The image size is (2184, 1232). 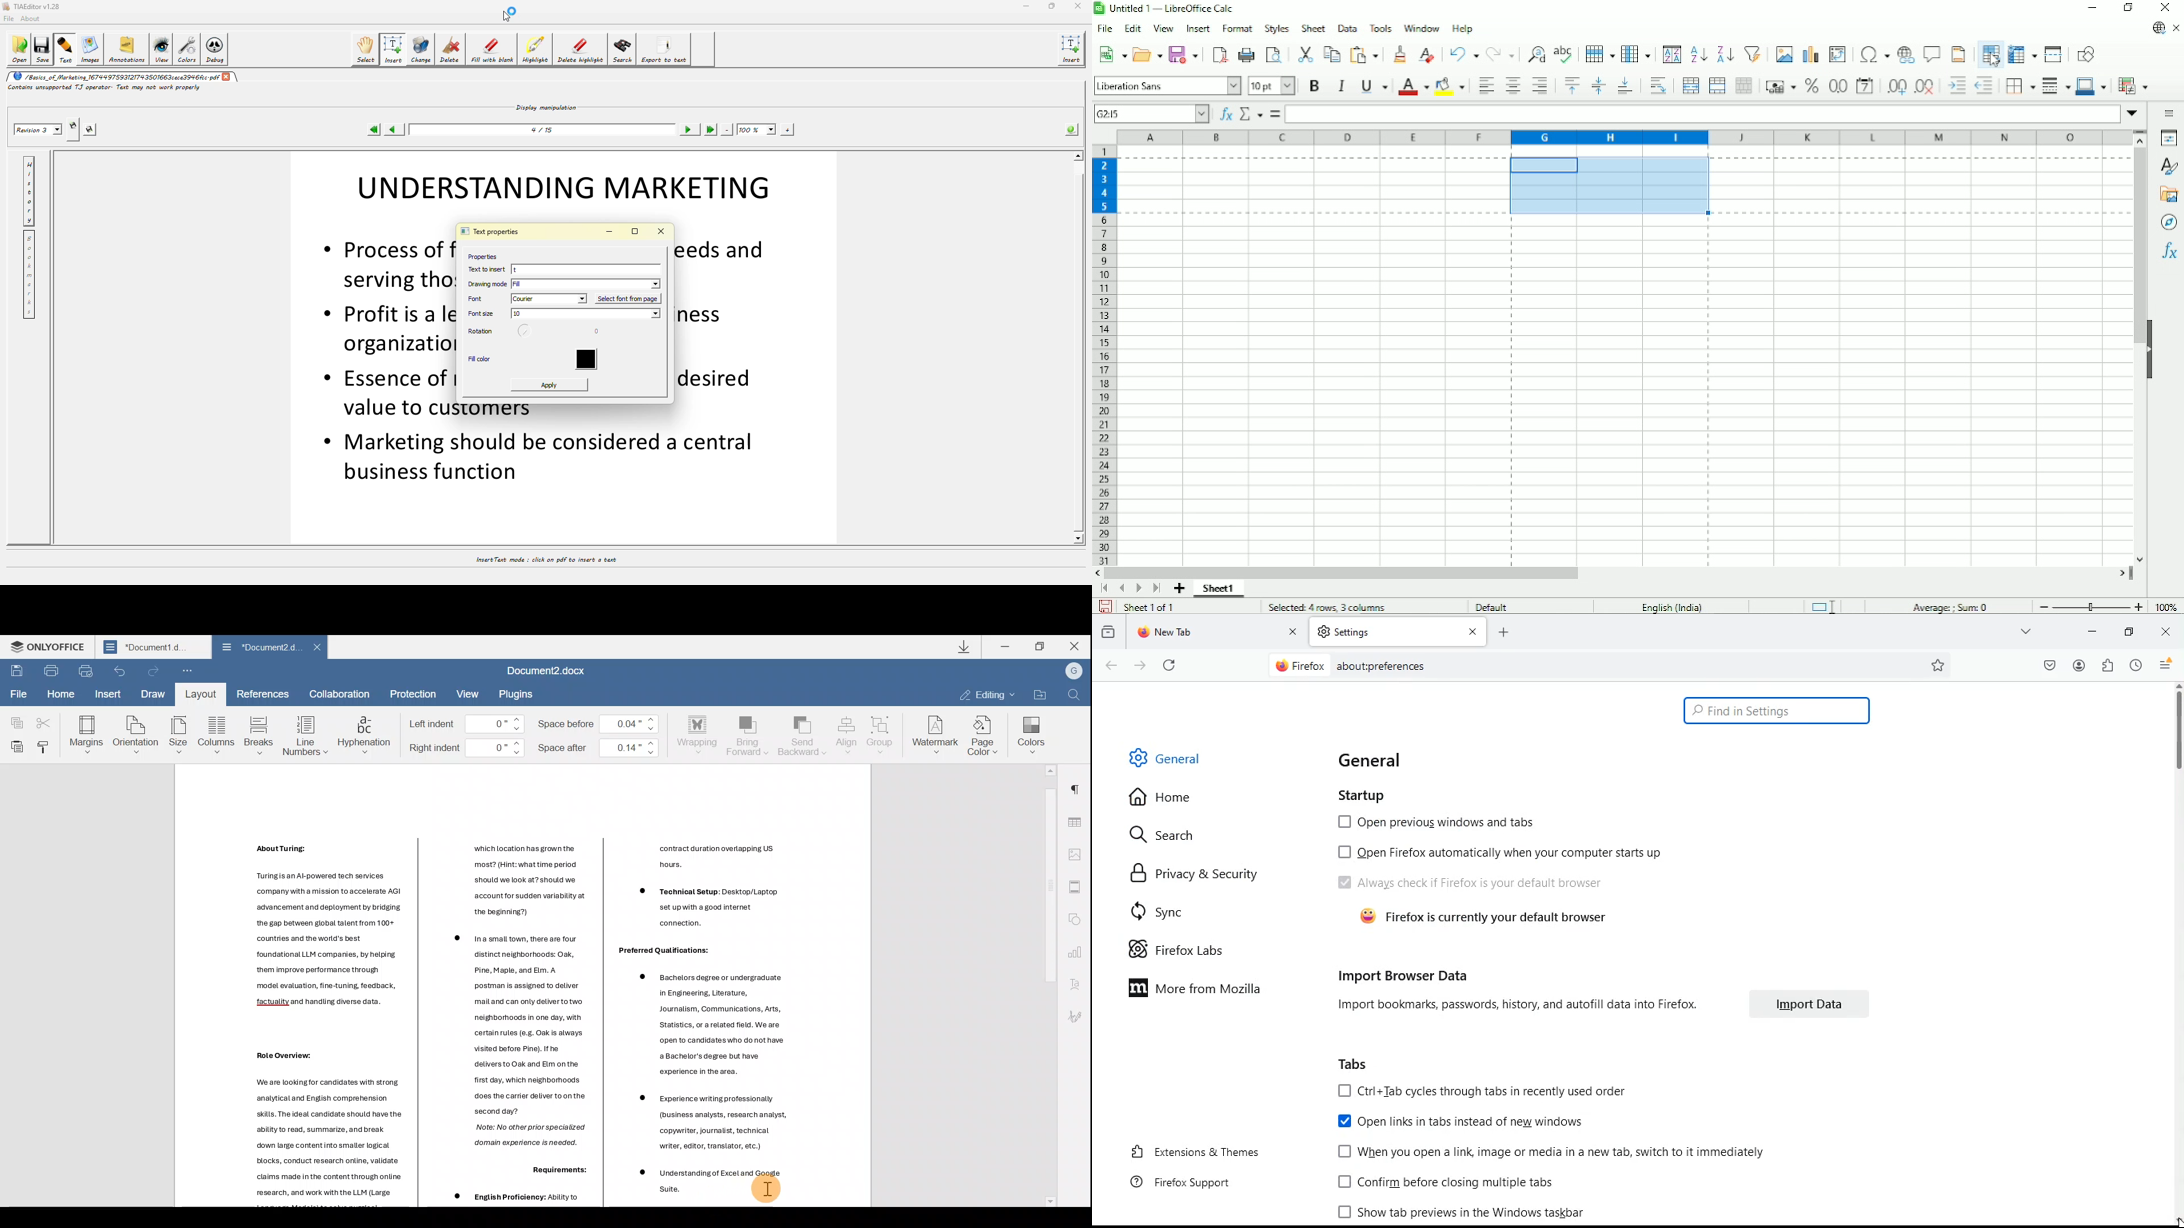 I want to click on Column headings, so click(x=1624, y=137).